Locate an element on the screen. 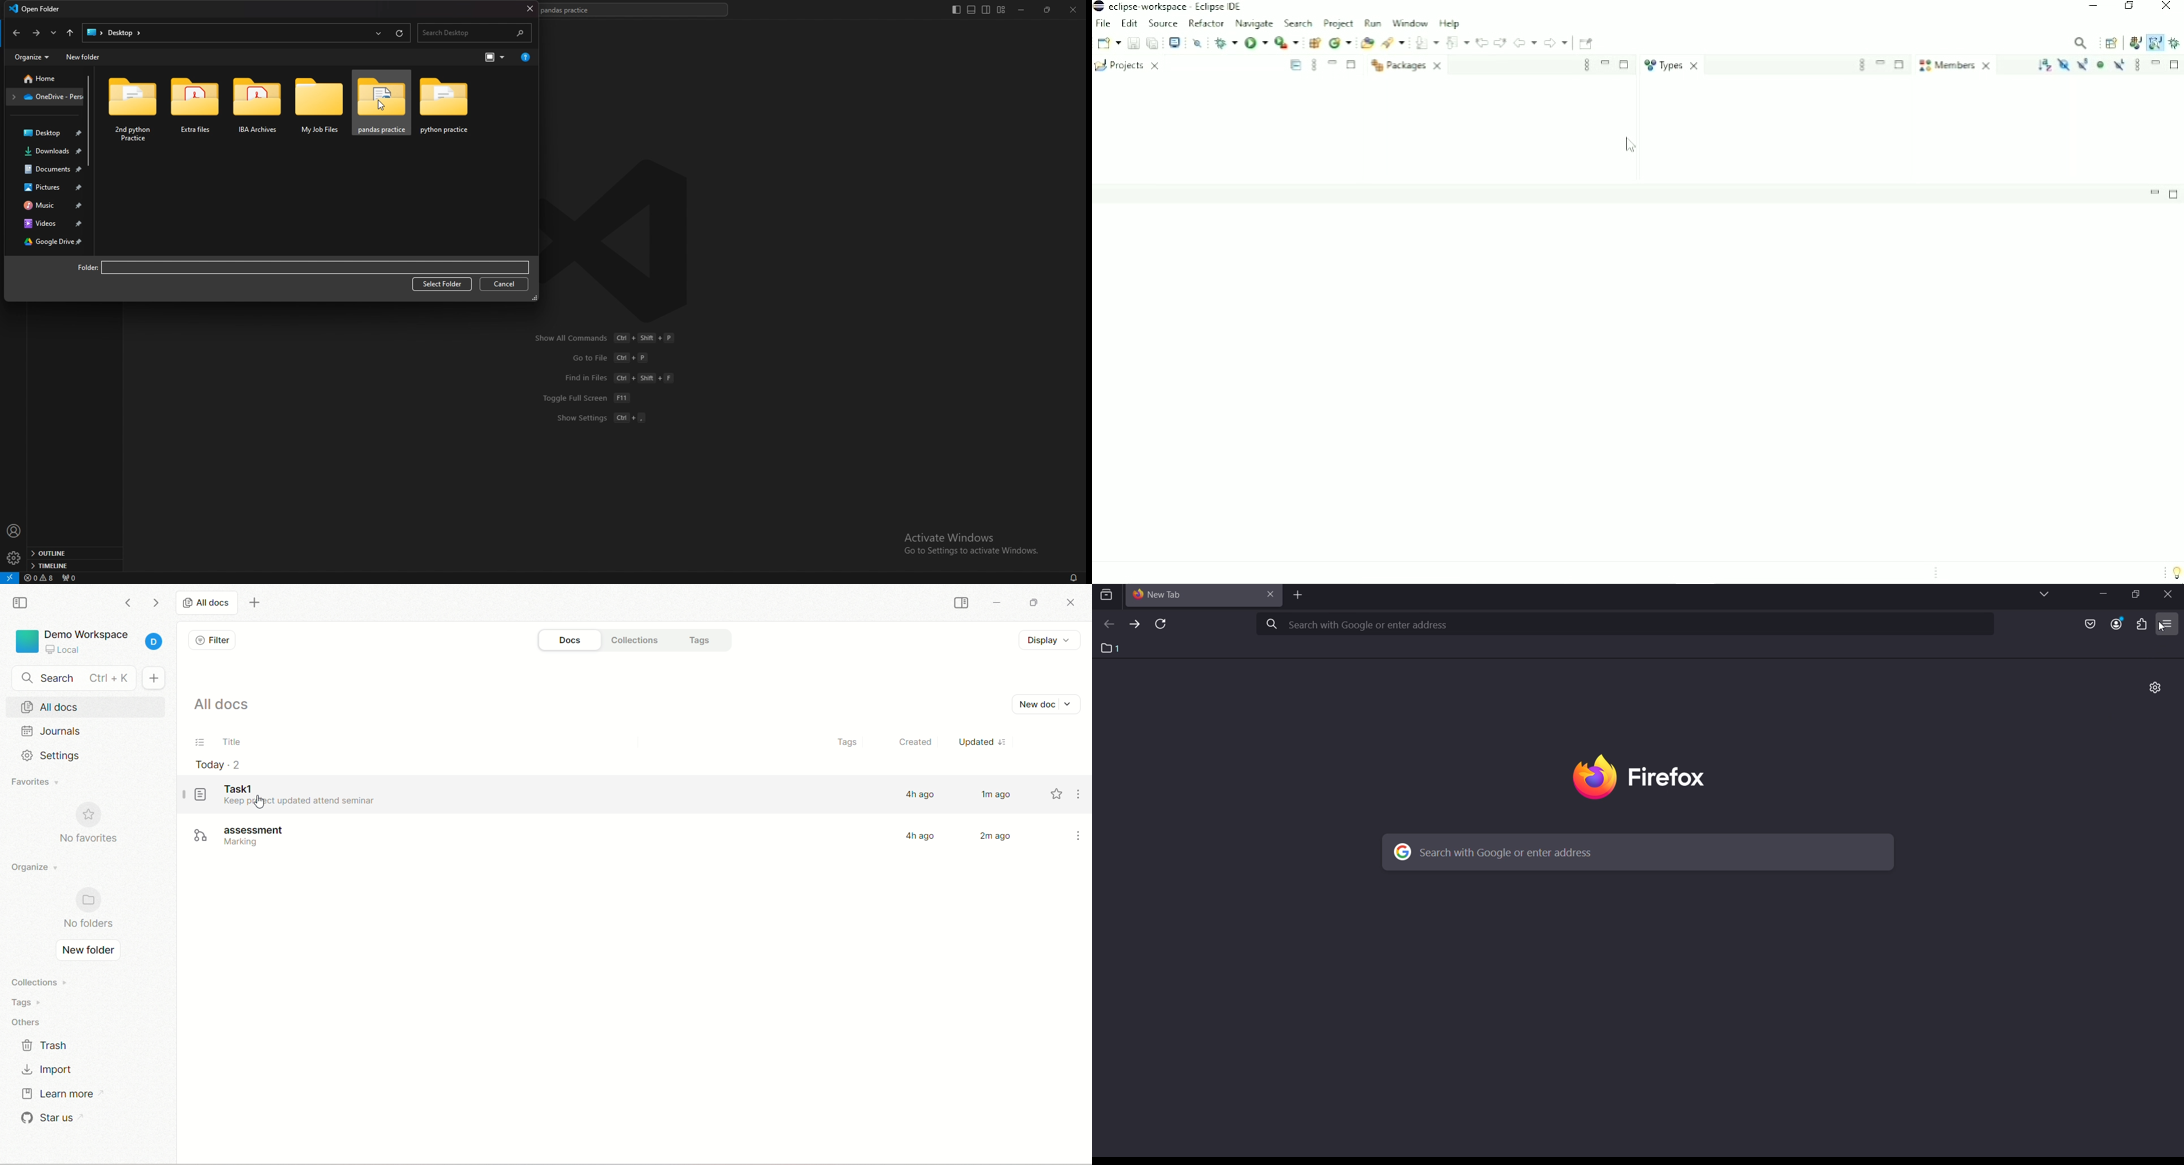  account is located at coordinates (2116, 623).